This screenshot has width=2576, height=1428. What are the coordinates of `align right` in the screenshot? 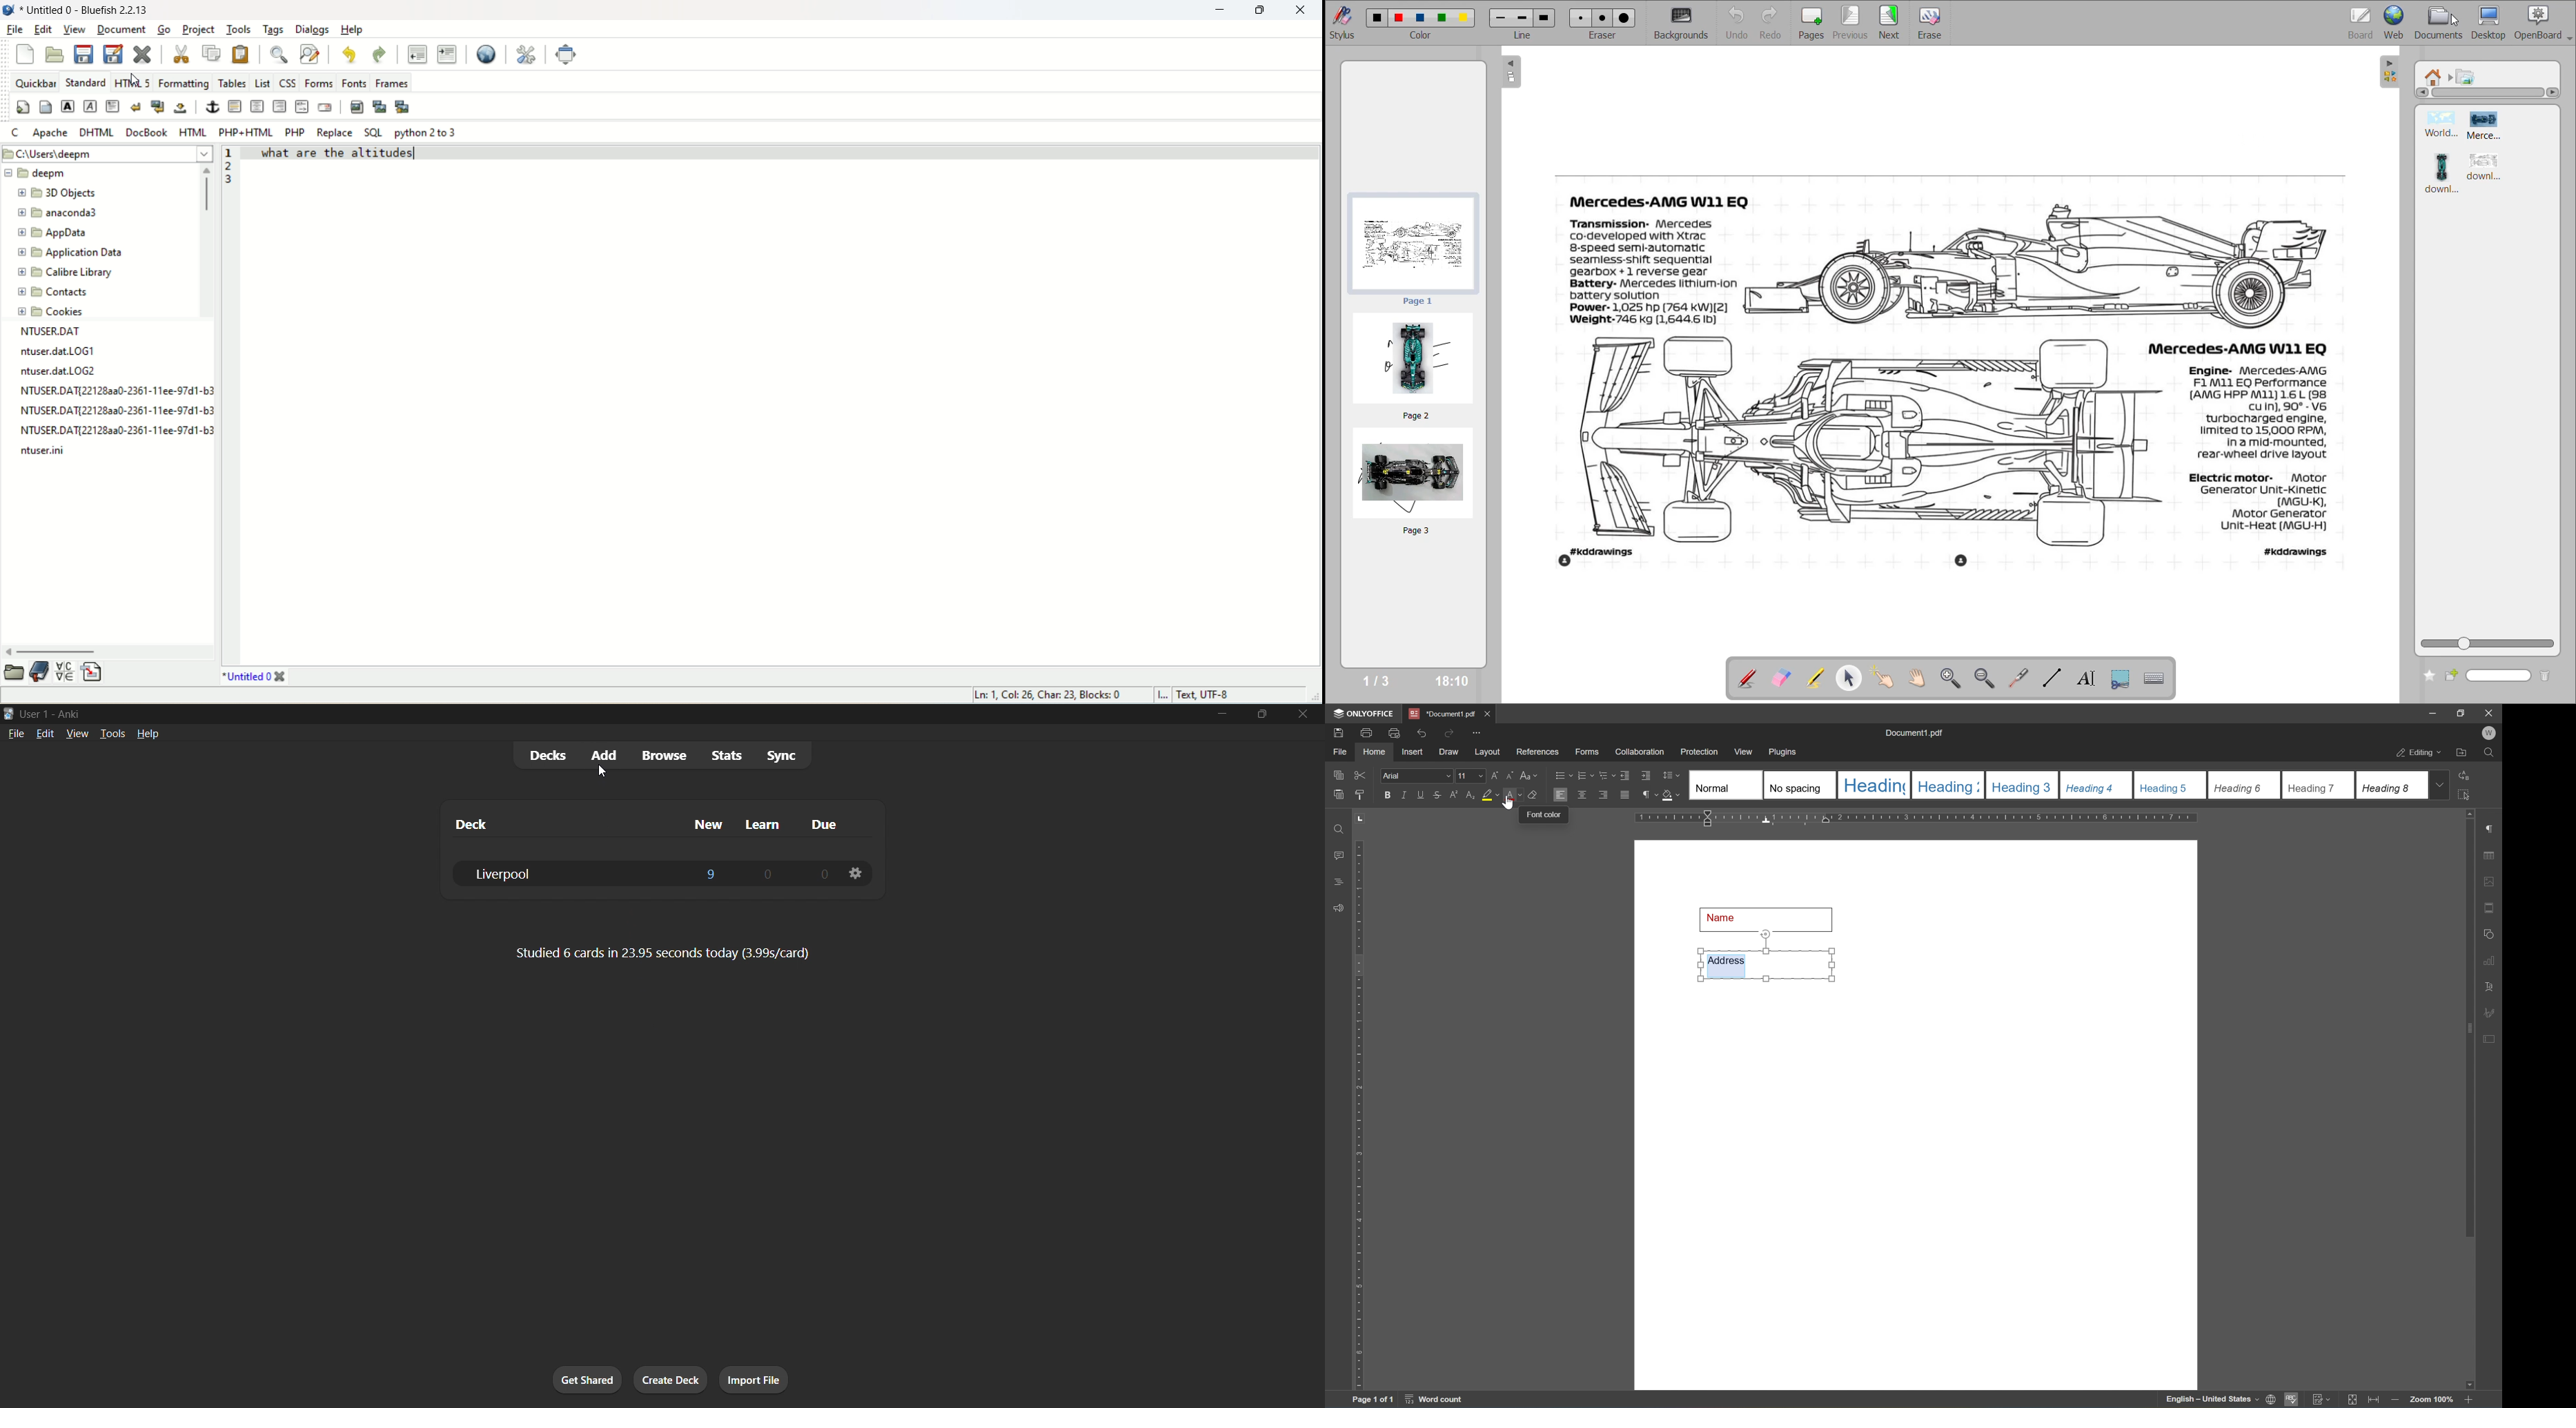 It's located at (1603, 795).